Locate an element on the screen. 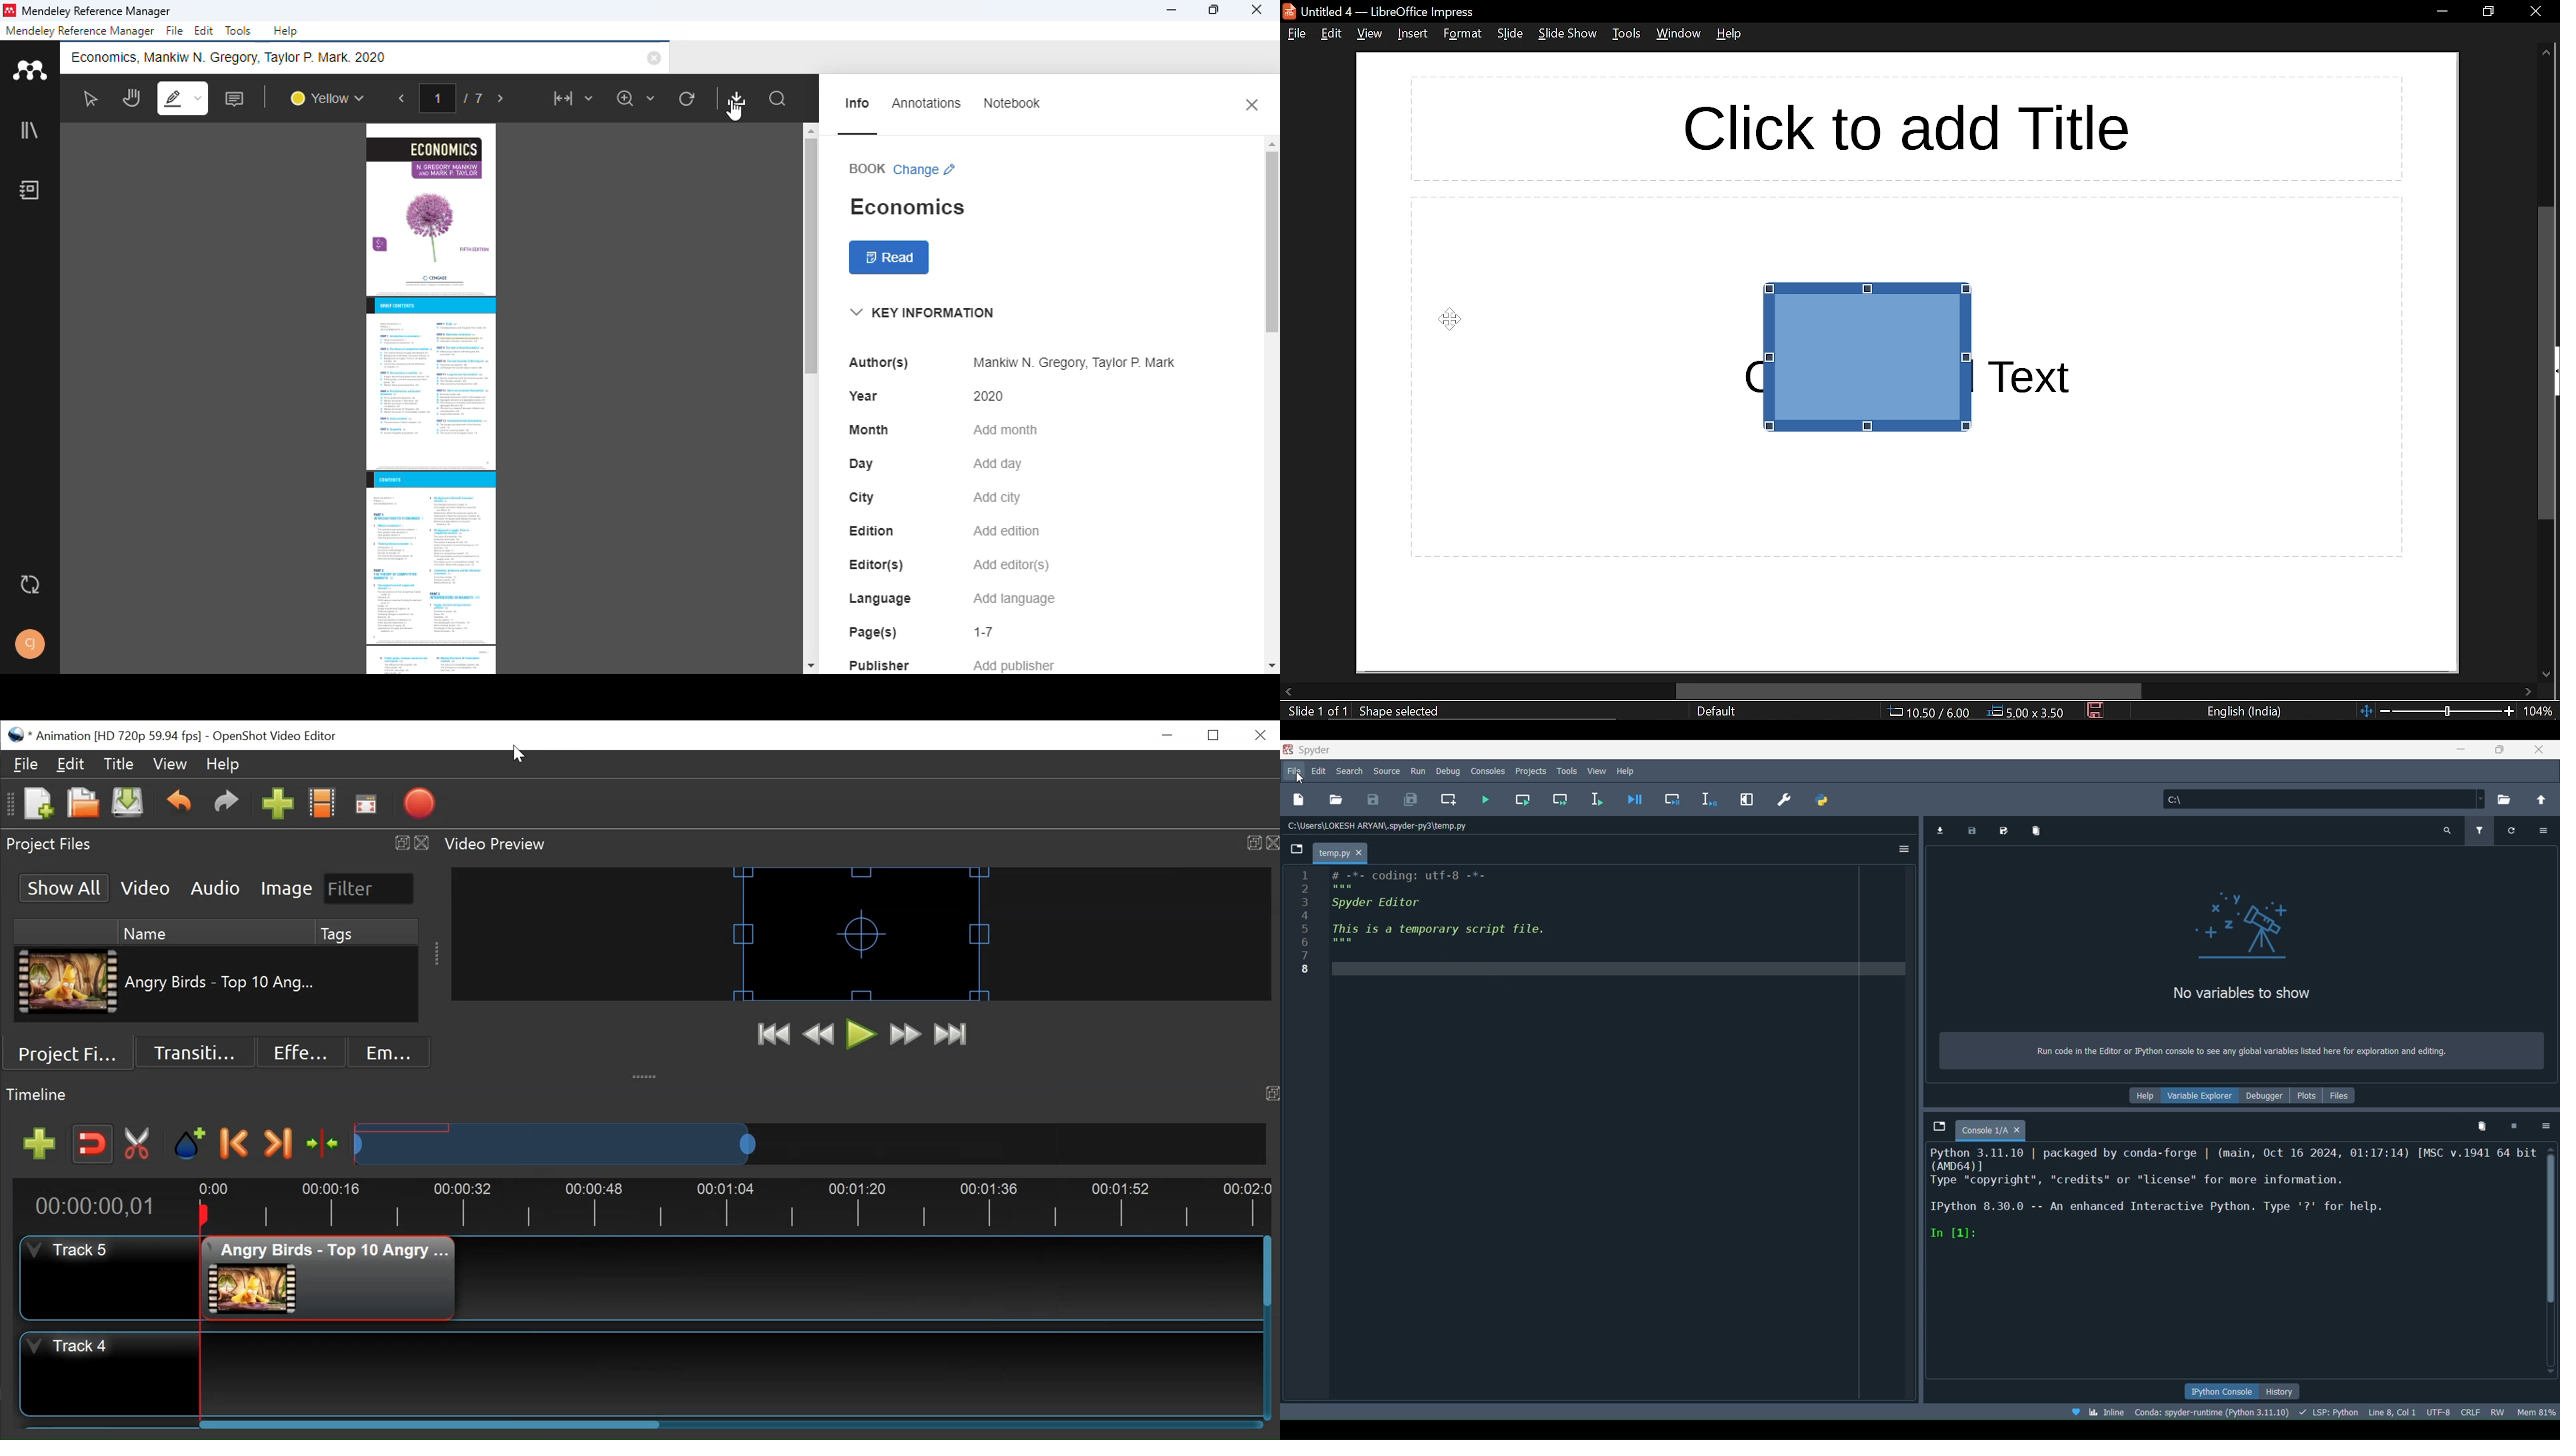 The width and height of the screenshot is (2576, 1456). IPython Console is located at coordinates (2221, 1391).